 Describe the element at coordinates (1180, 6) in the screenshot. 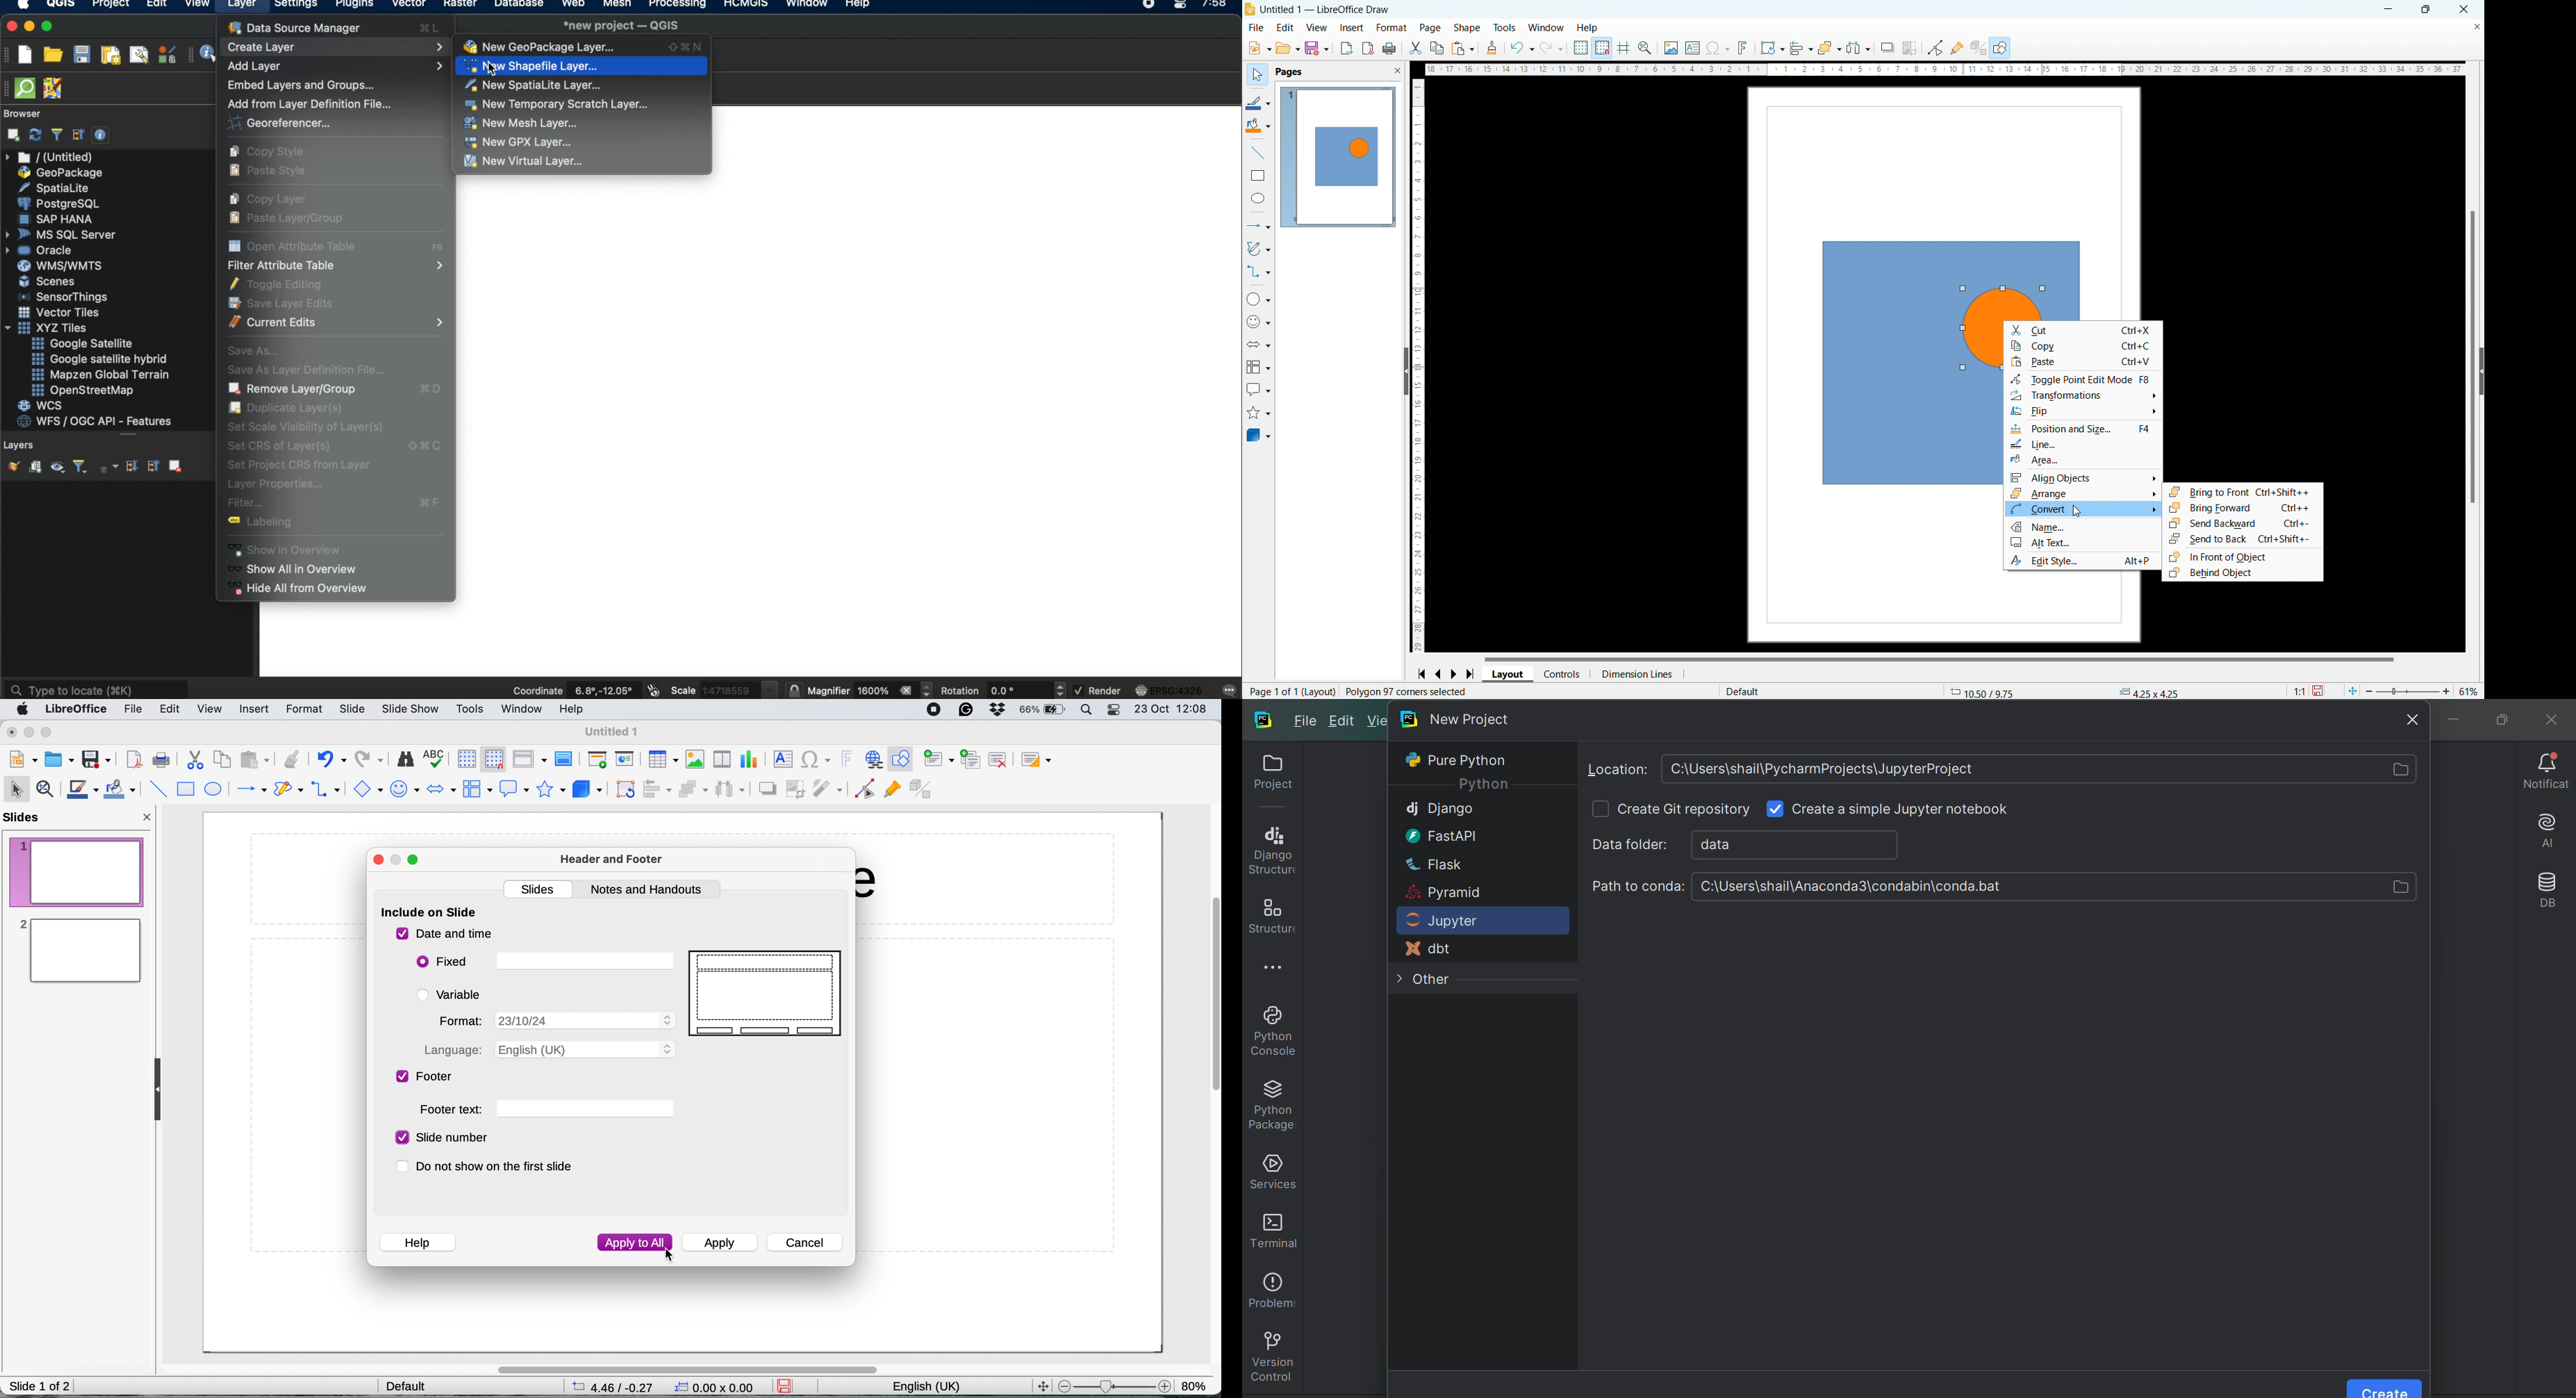

I see `control center macOS` at that location.